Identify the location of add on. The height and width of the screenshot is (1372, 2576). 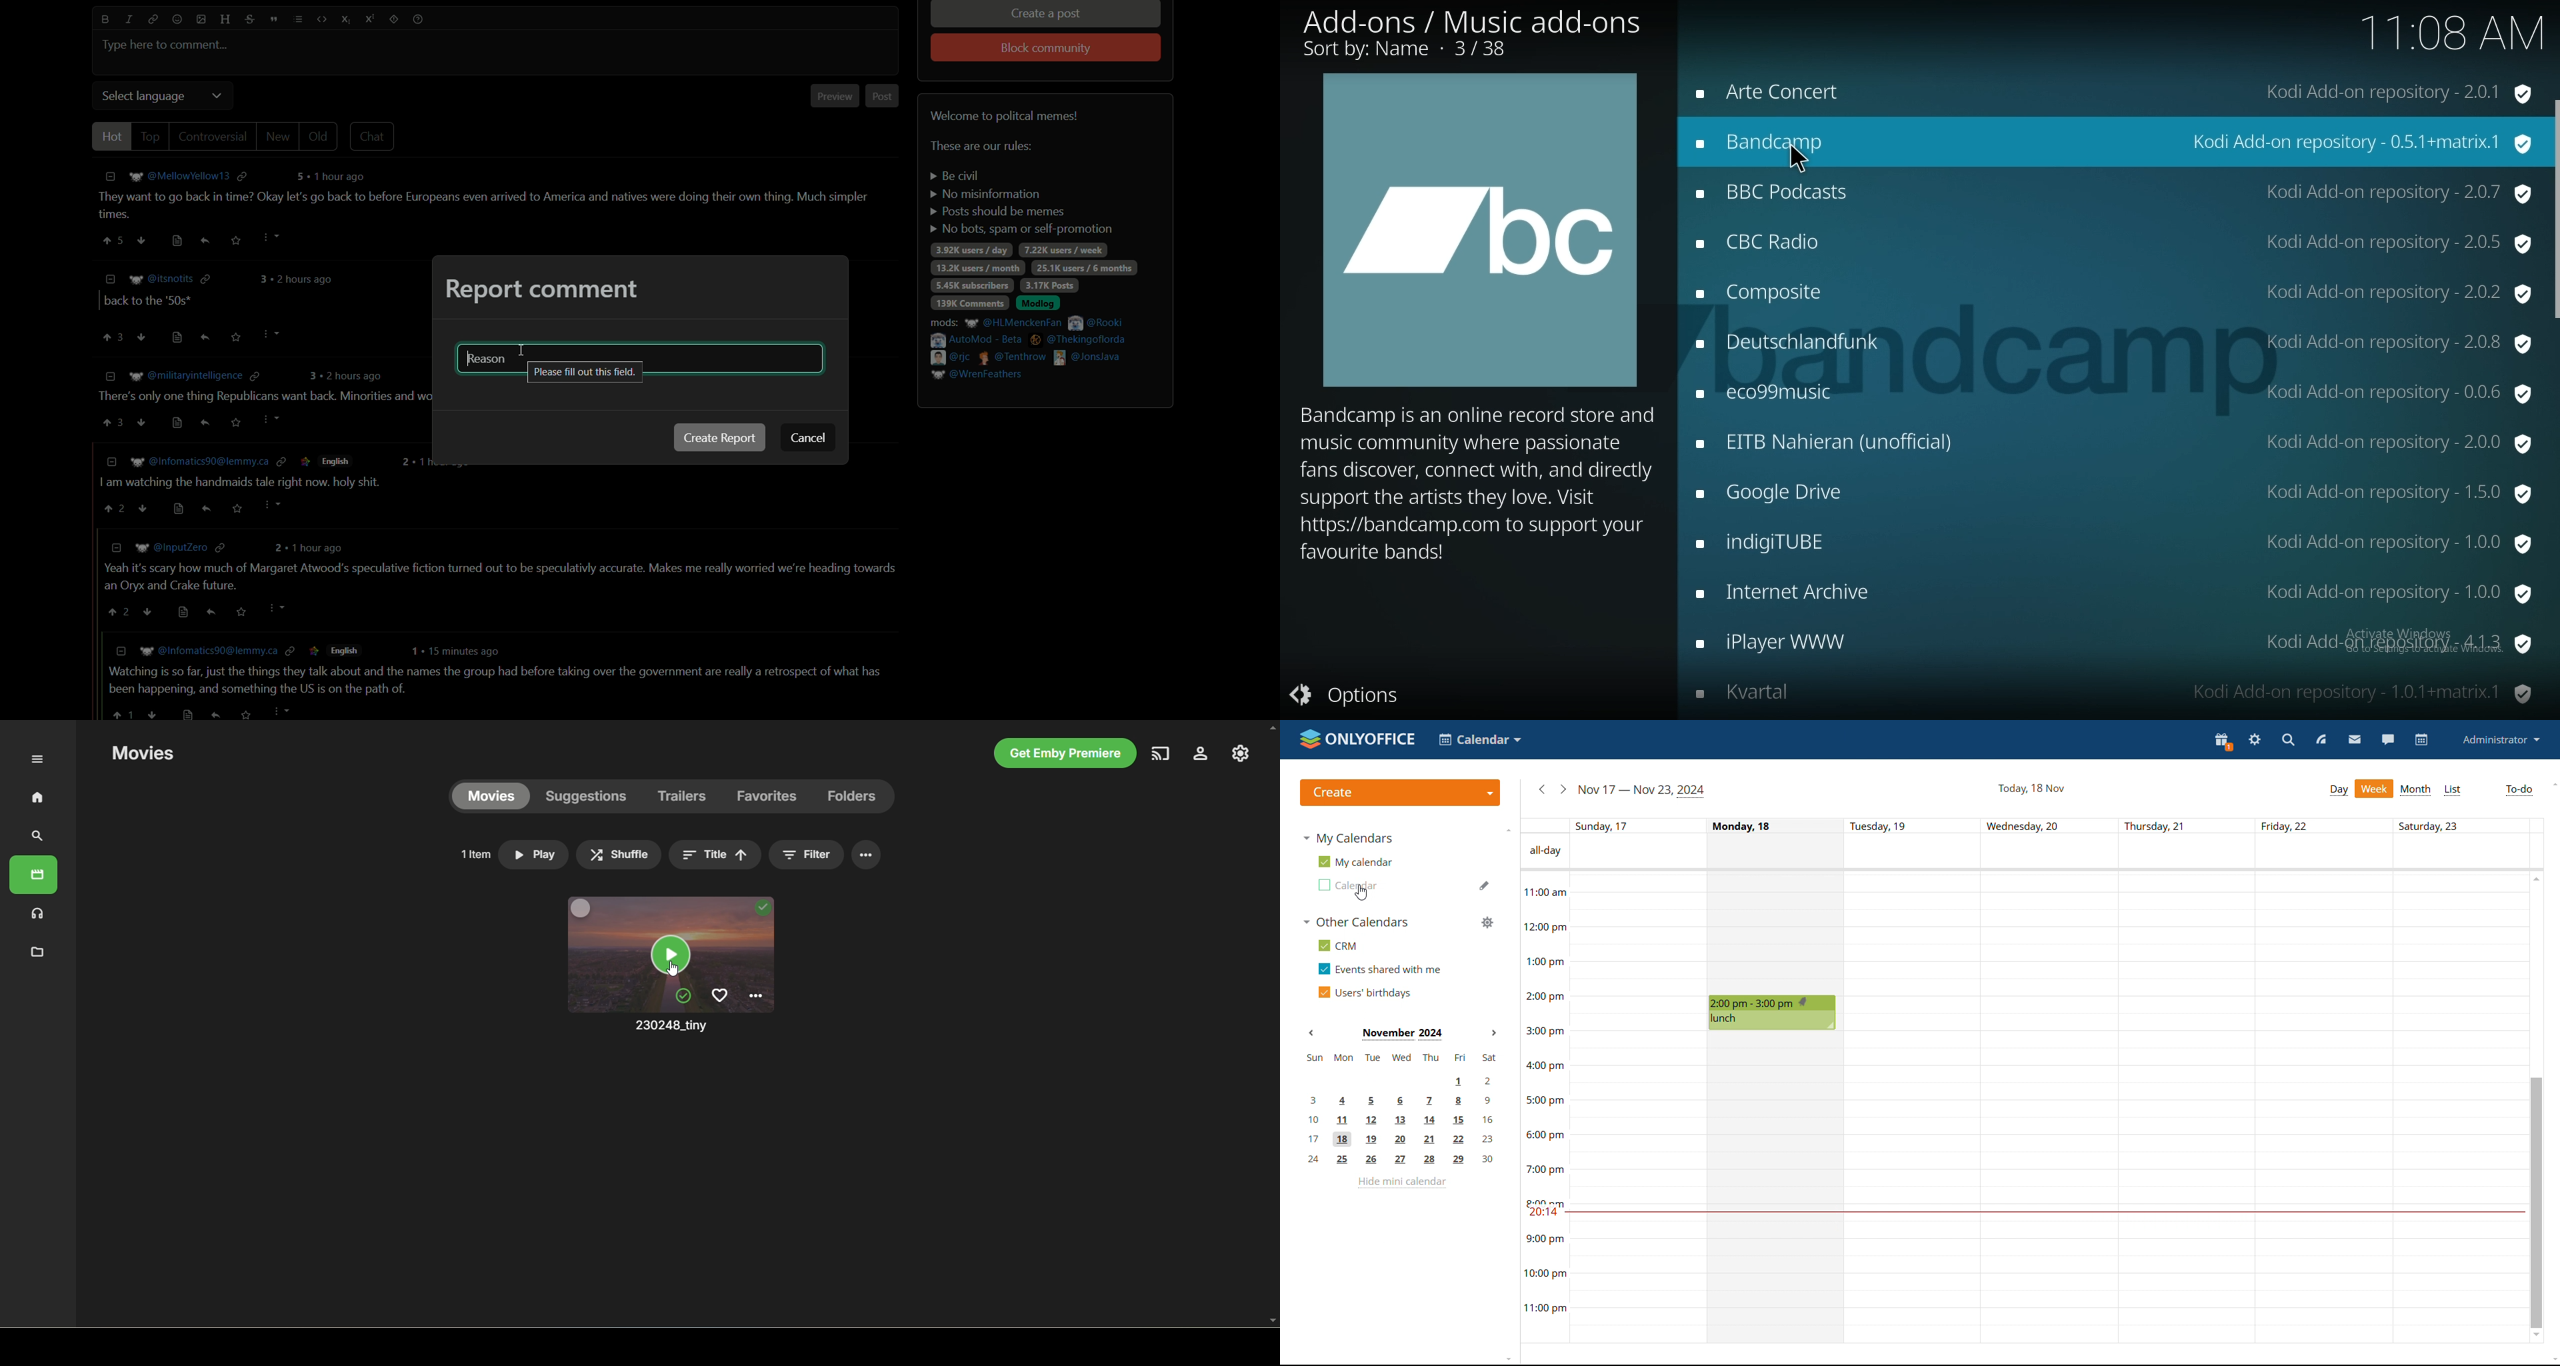
(2117, 594).